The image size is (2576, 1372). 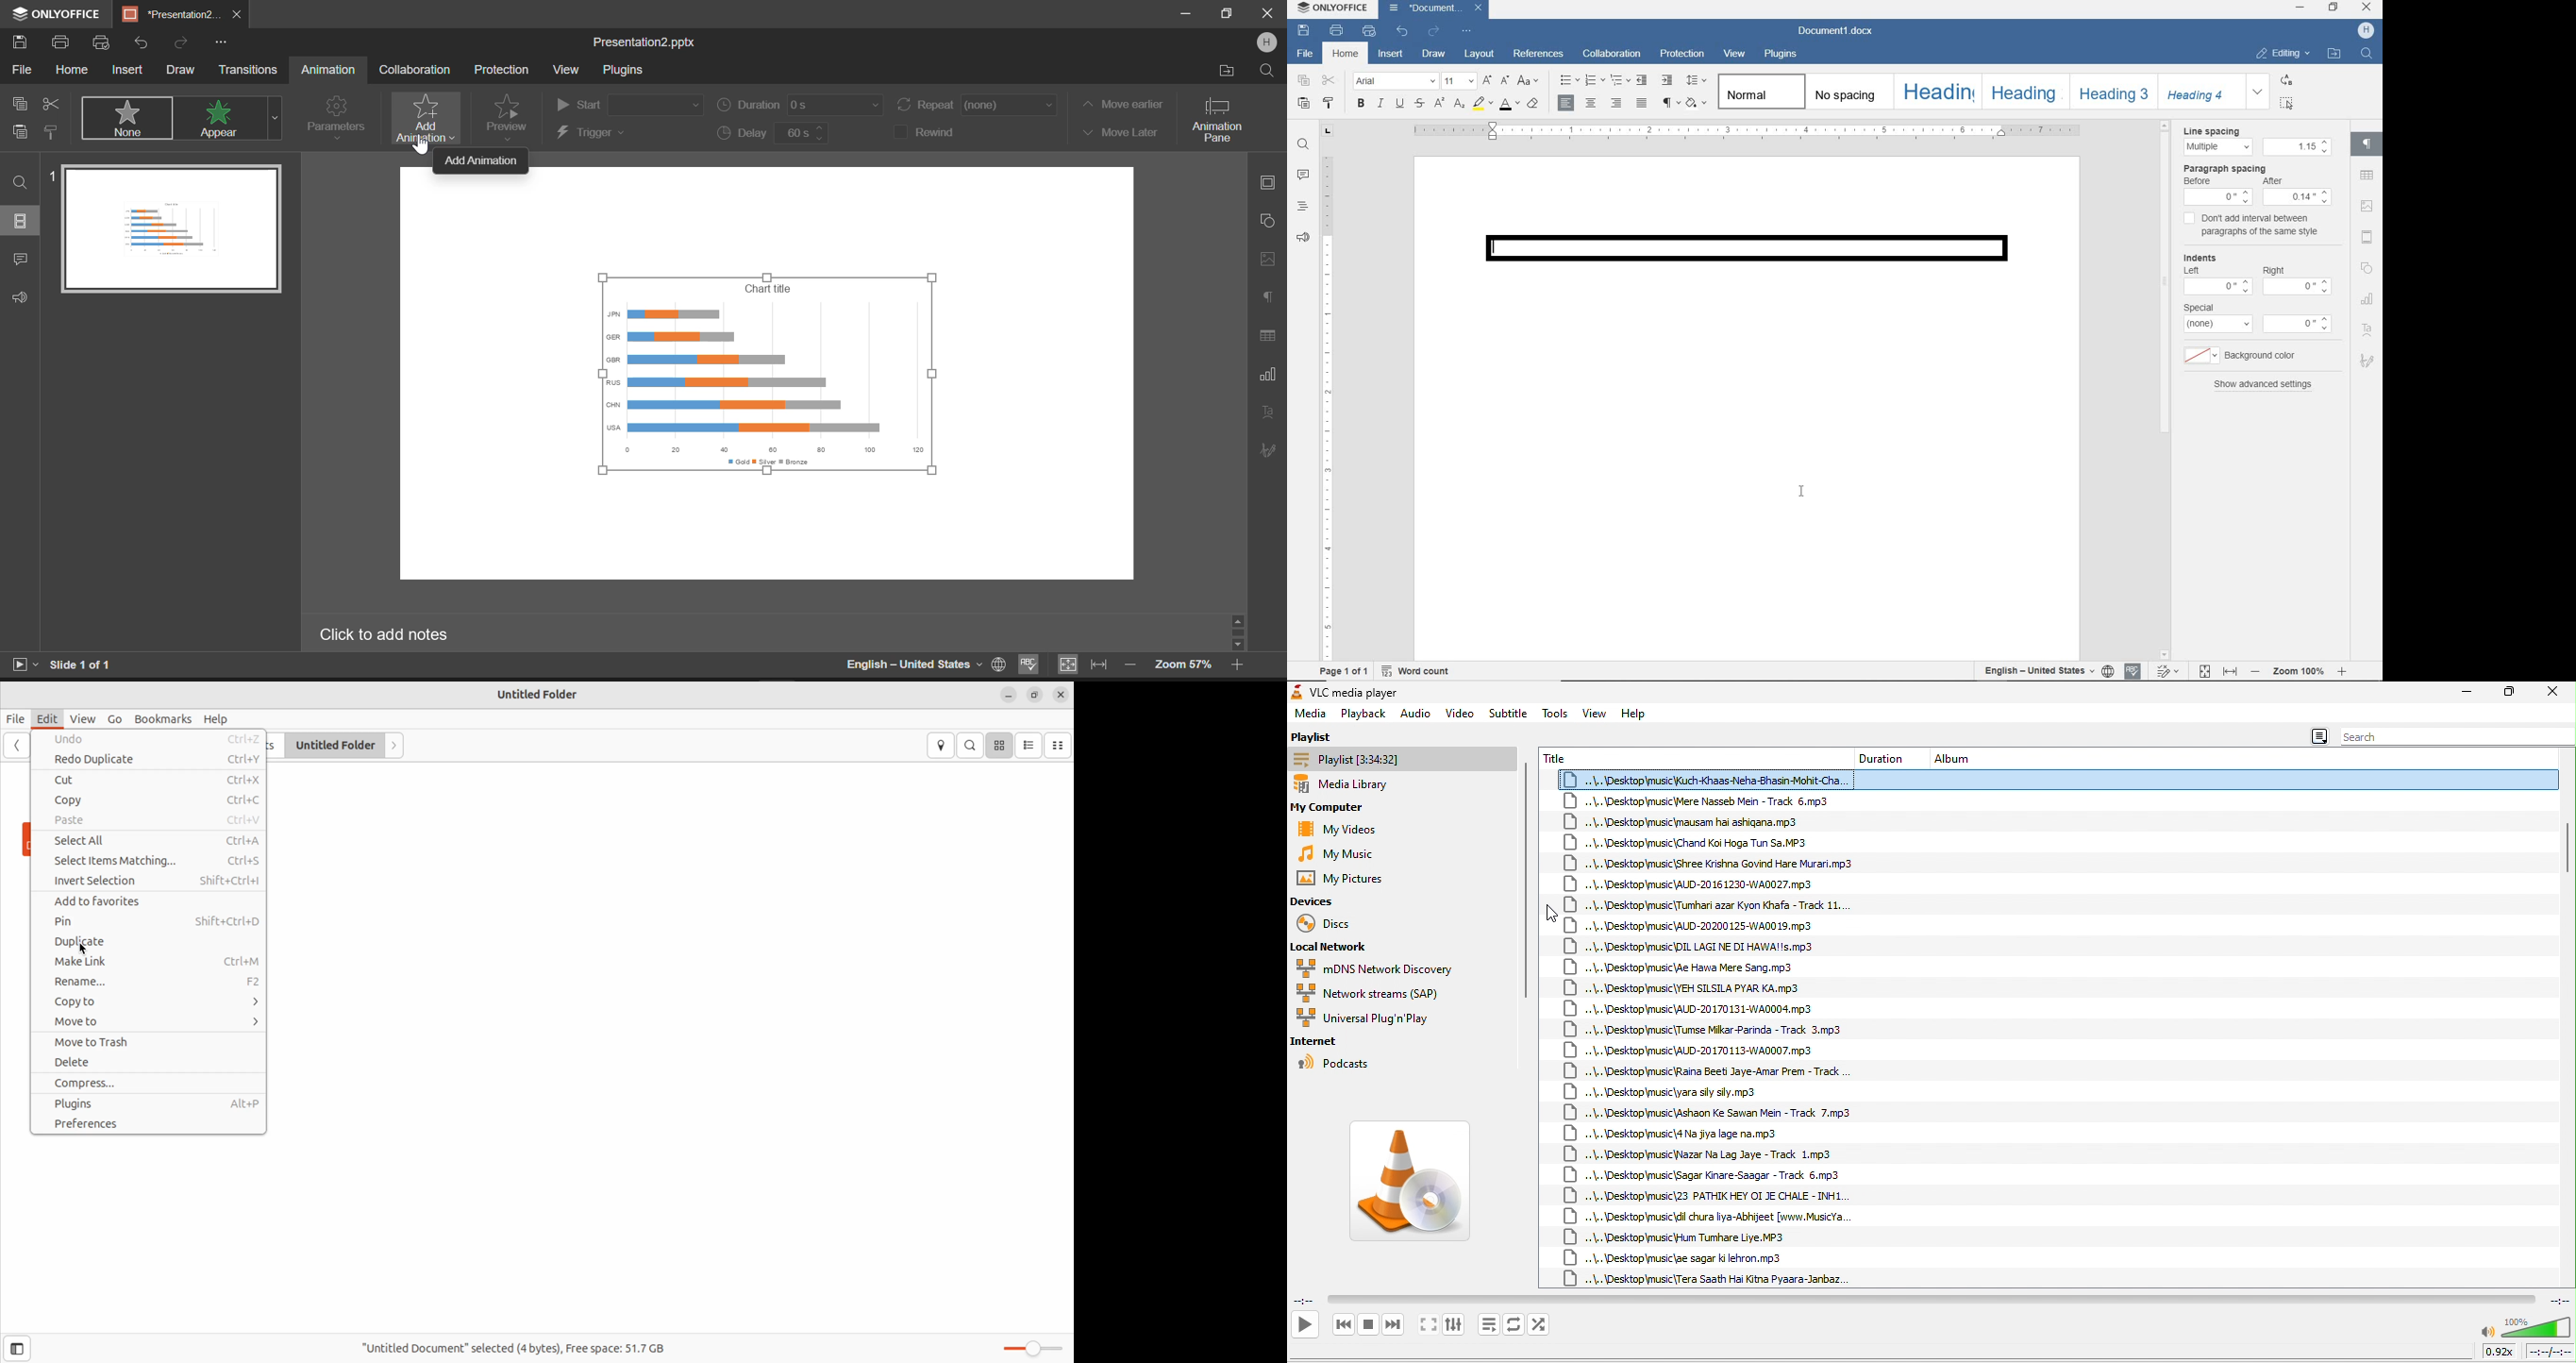 I want to click on Next, so click(x=393, y=745).